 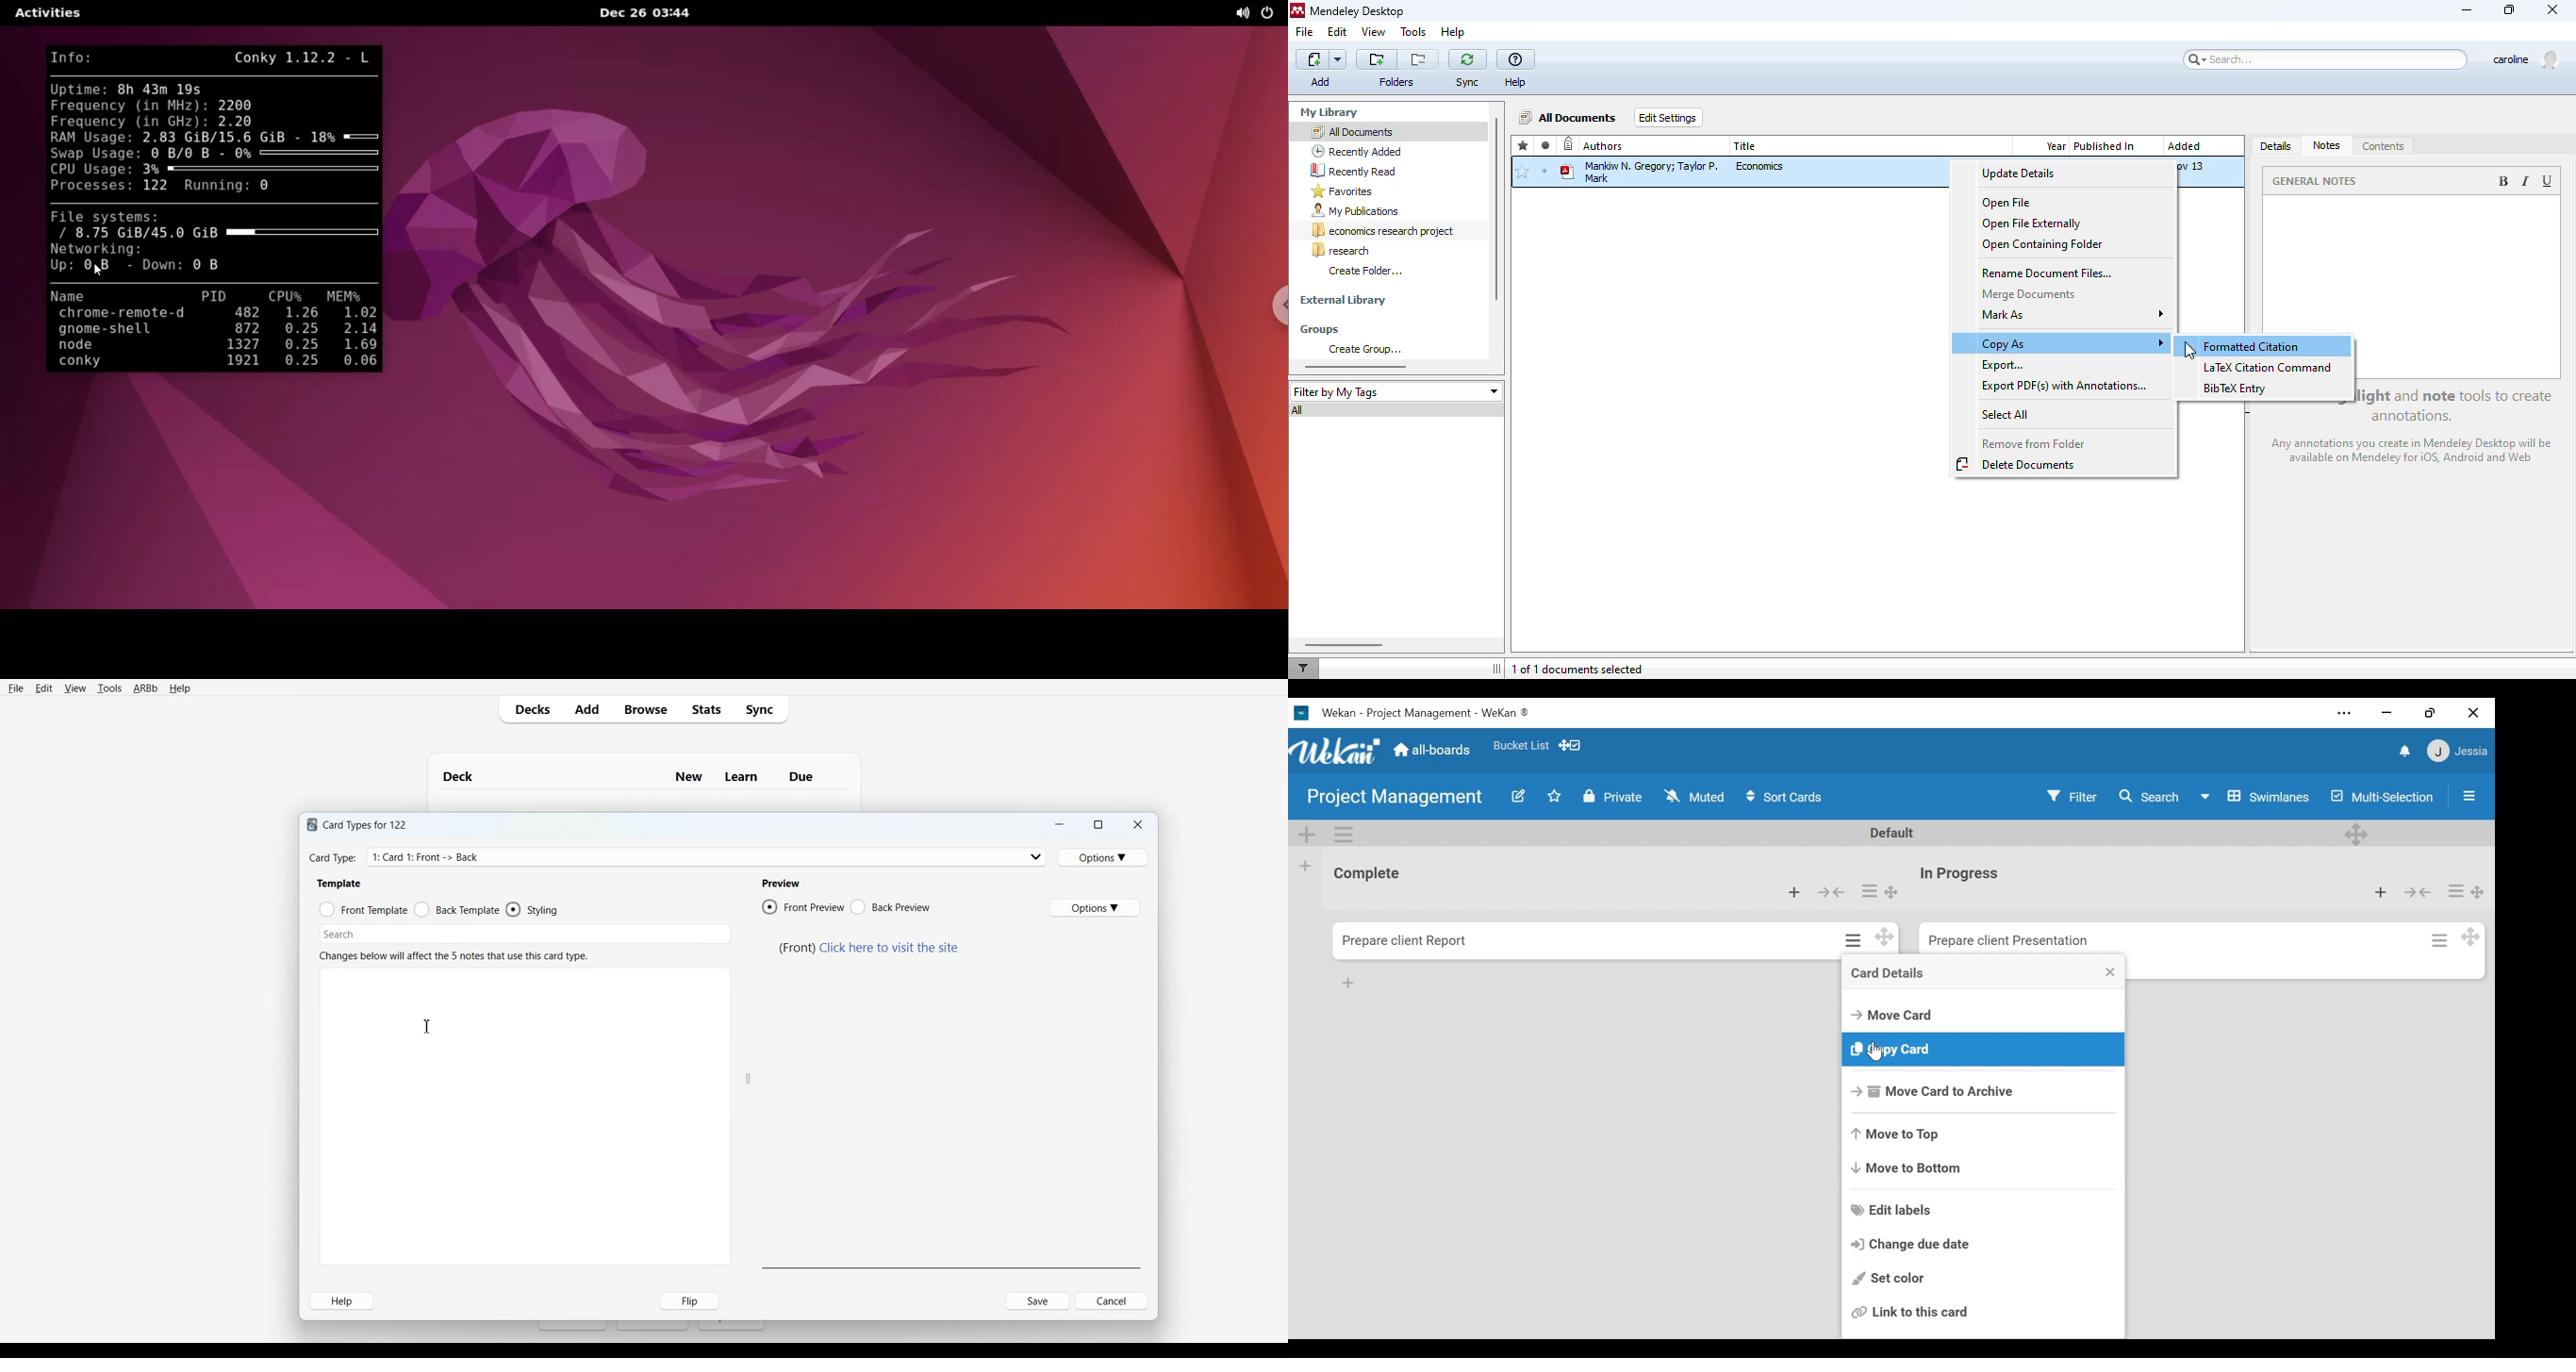 I want to click on Cursor, so click(x=1875, y=1051).